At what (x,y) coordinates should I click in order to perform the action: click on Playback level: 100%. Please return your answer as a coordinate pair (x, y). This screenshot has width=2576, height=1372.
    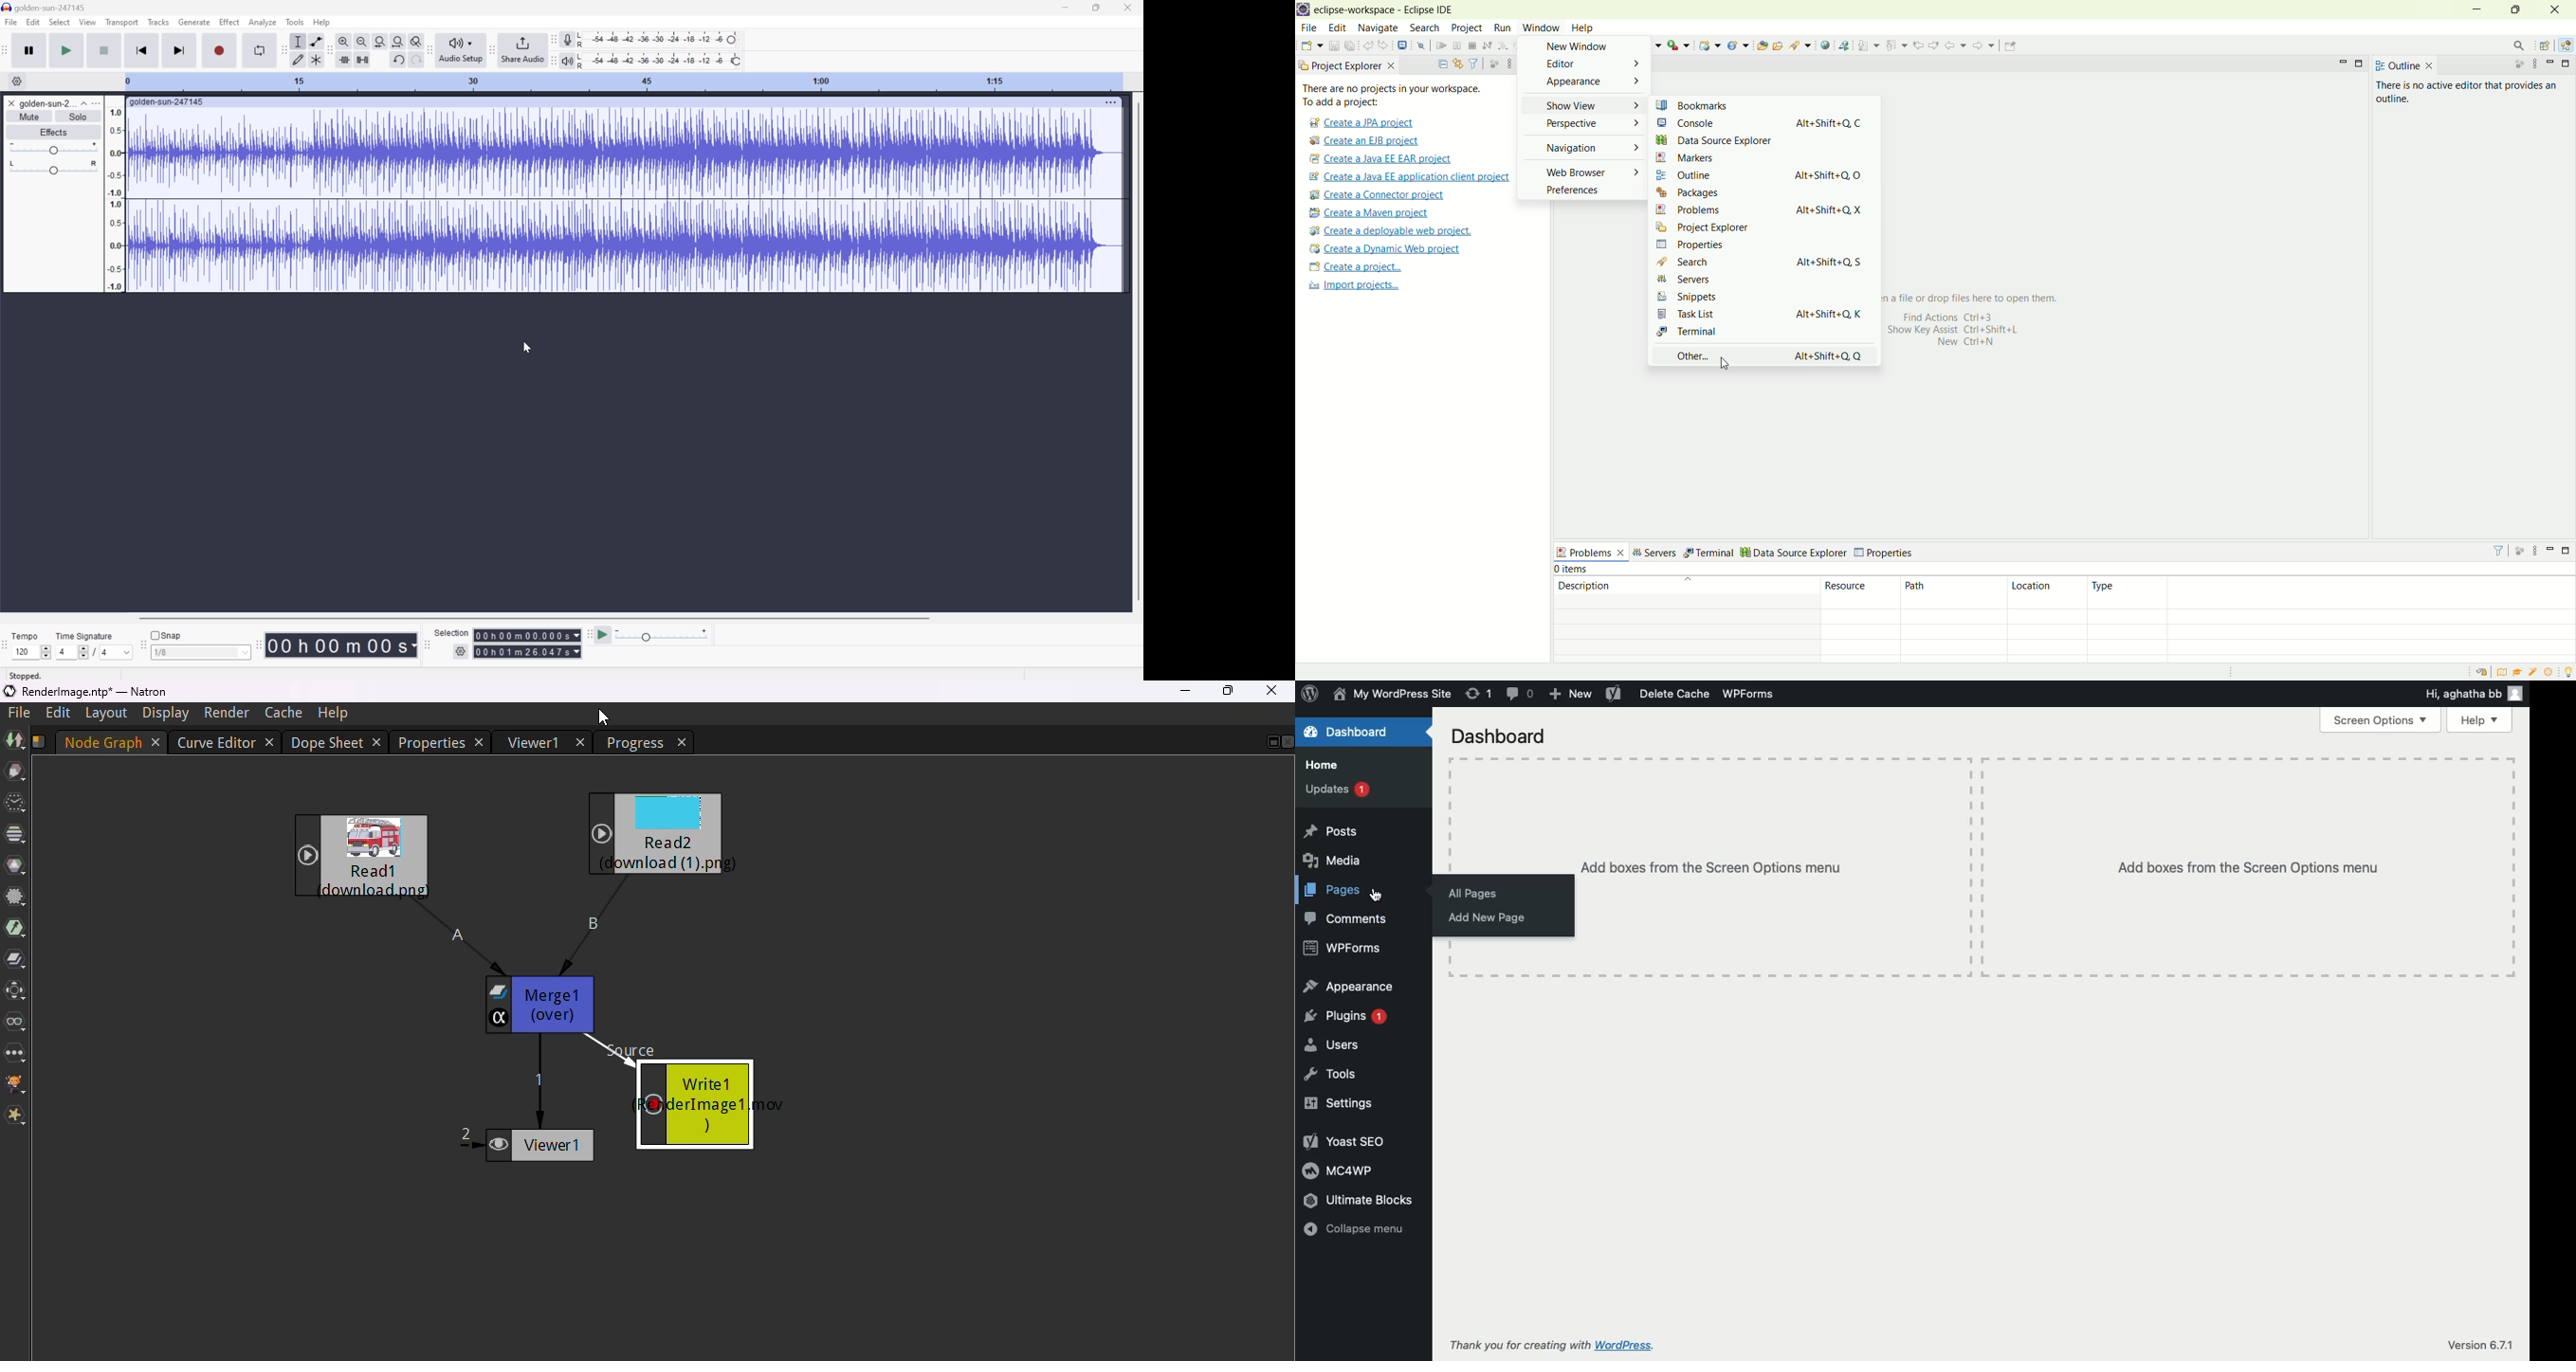
    Looking at the image, I should click on (658, 60).